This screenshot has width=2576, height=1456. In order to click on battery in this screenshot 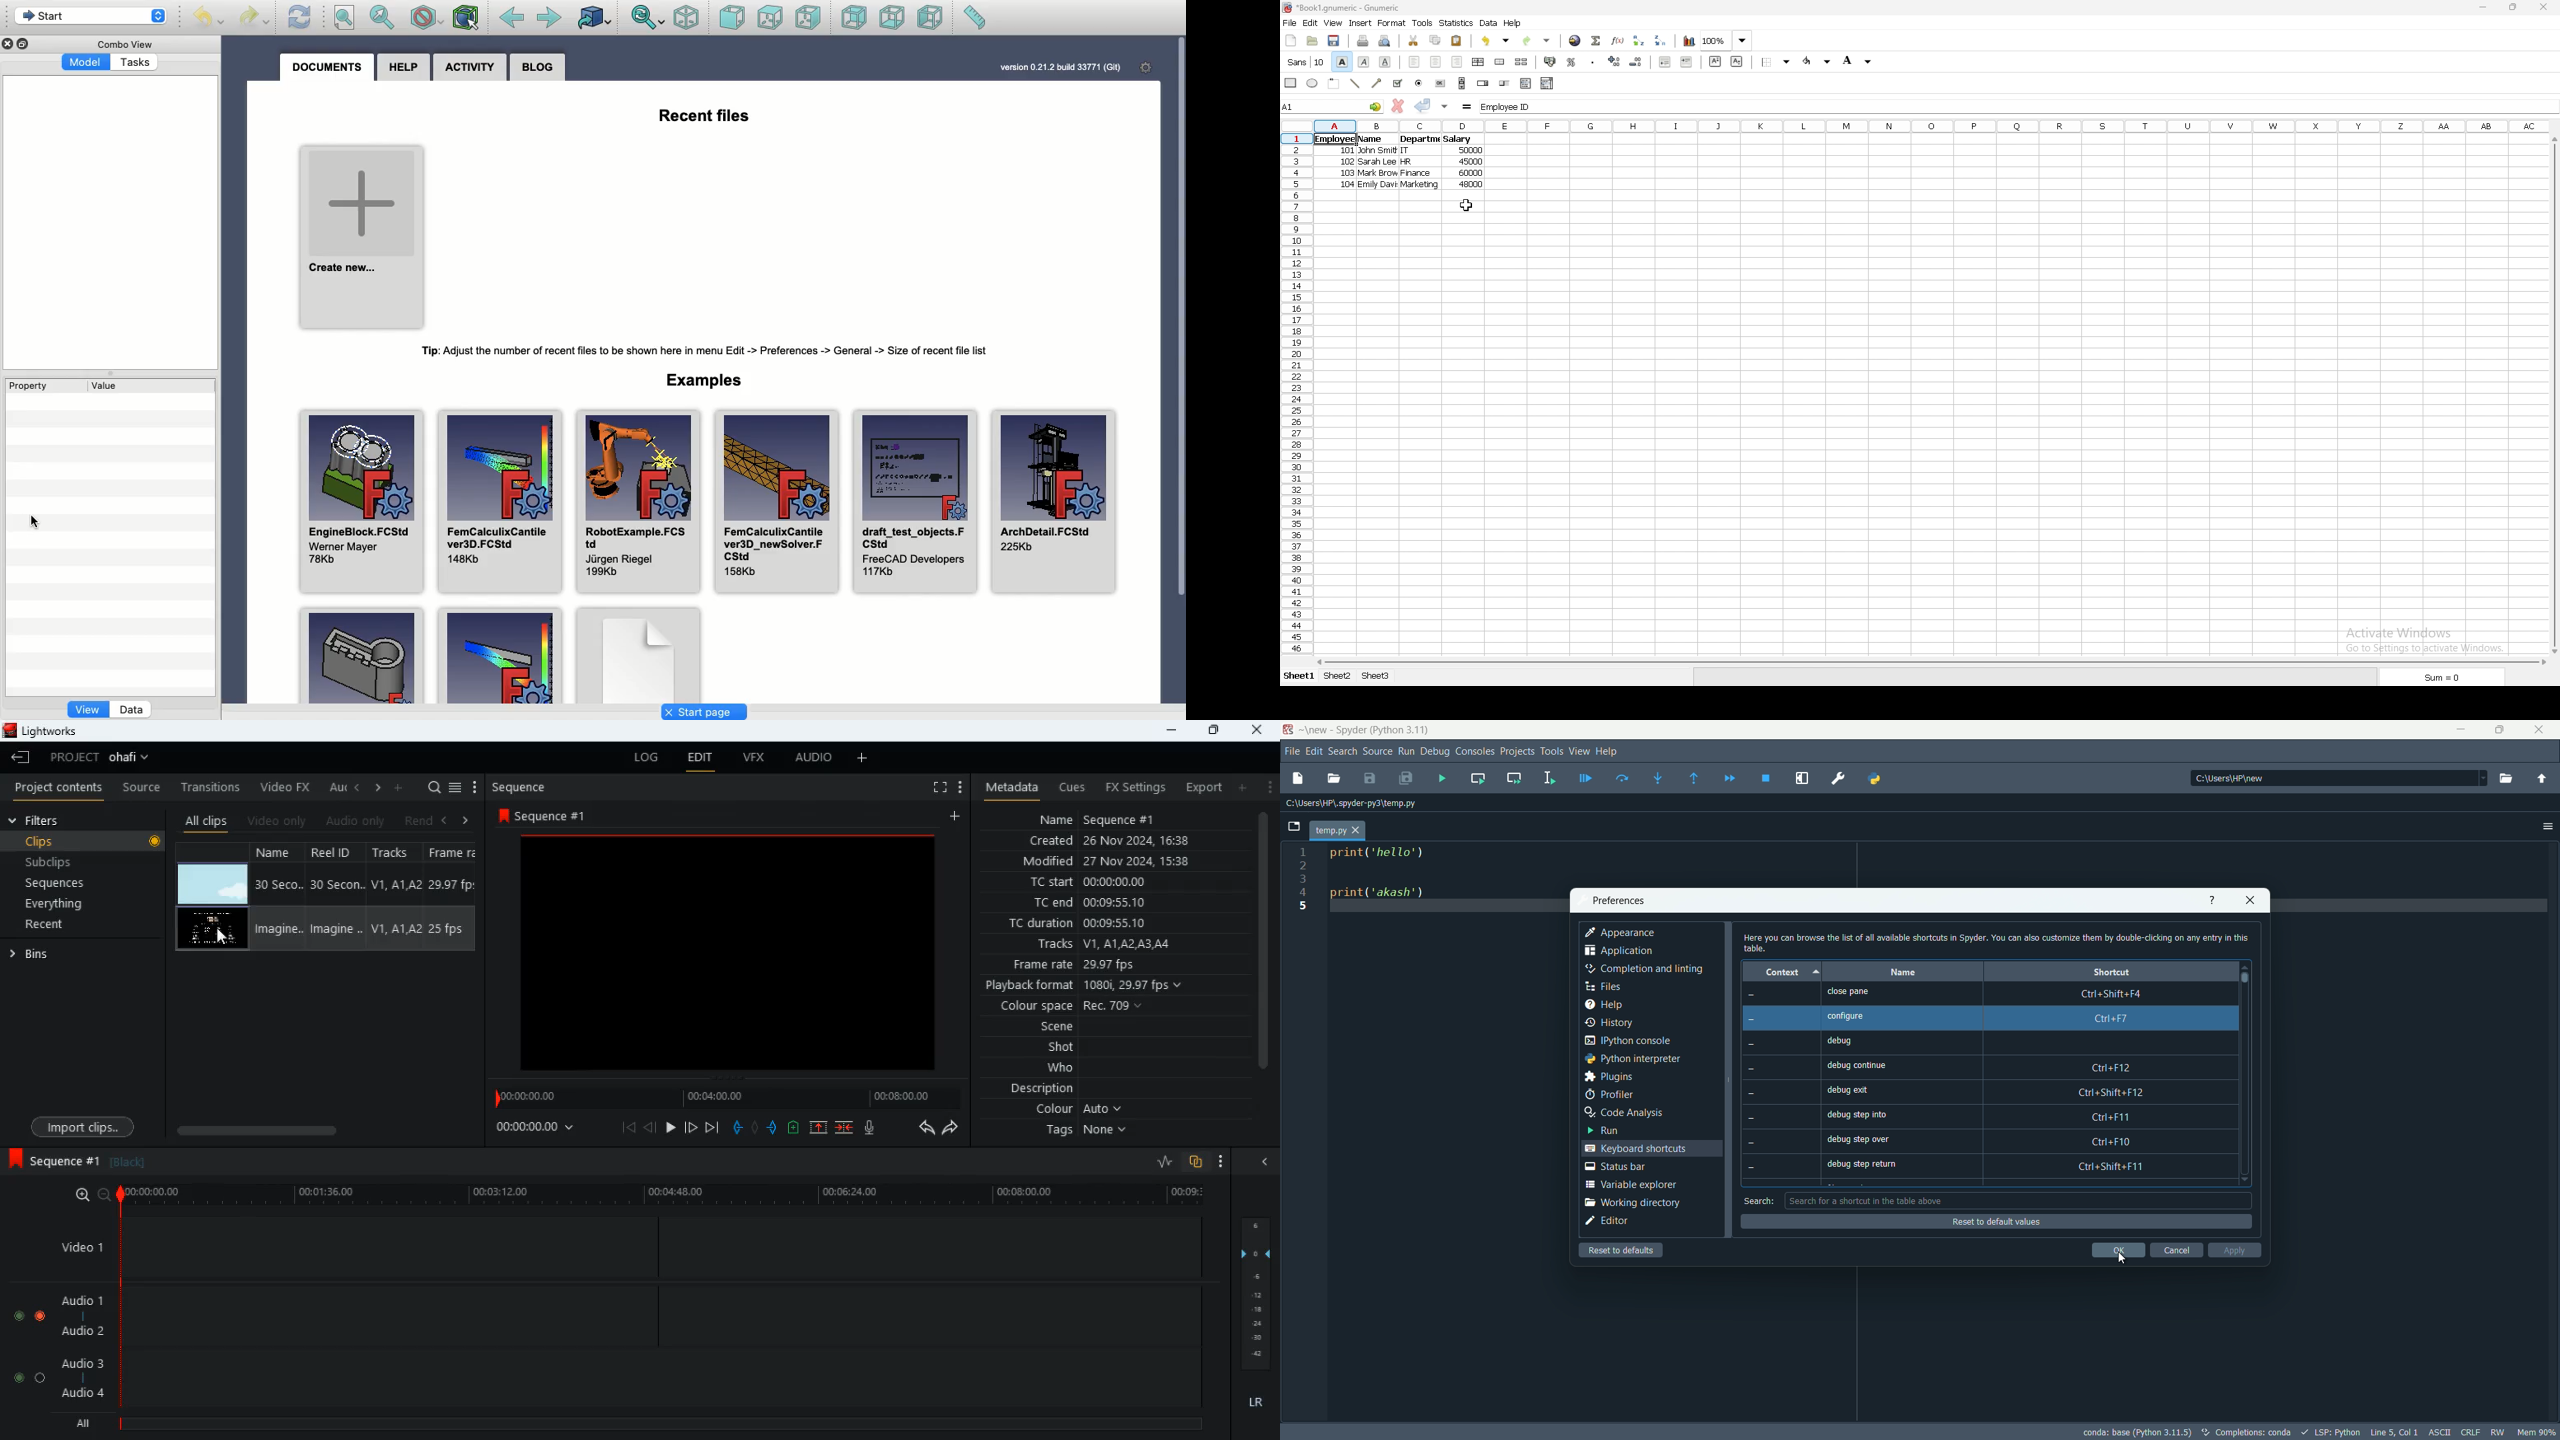, I will do `click(795, 1129)`.